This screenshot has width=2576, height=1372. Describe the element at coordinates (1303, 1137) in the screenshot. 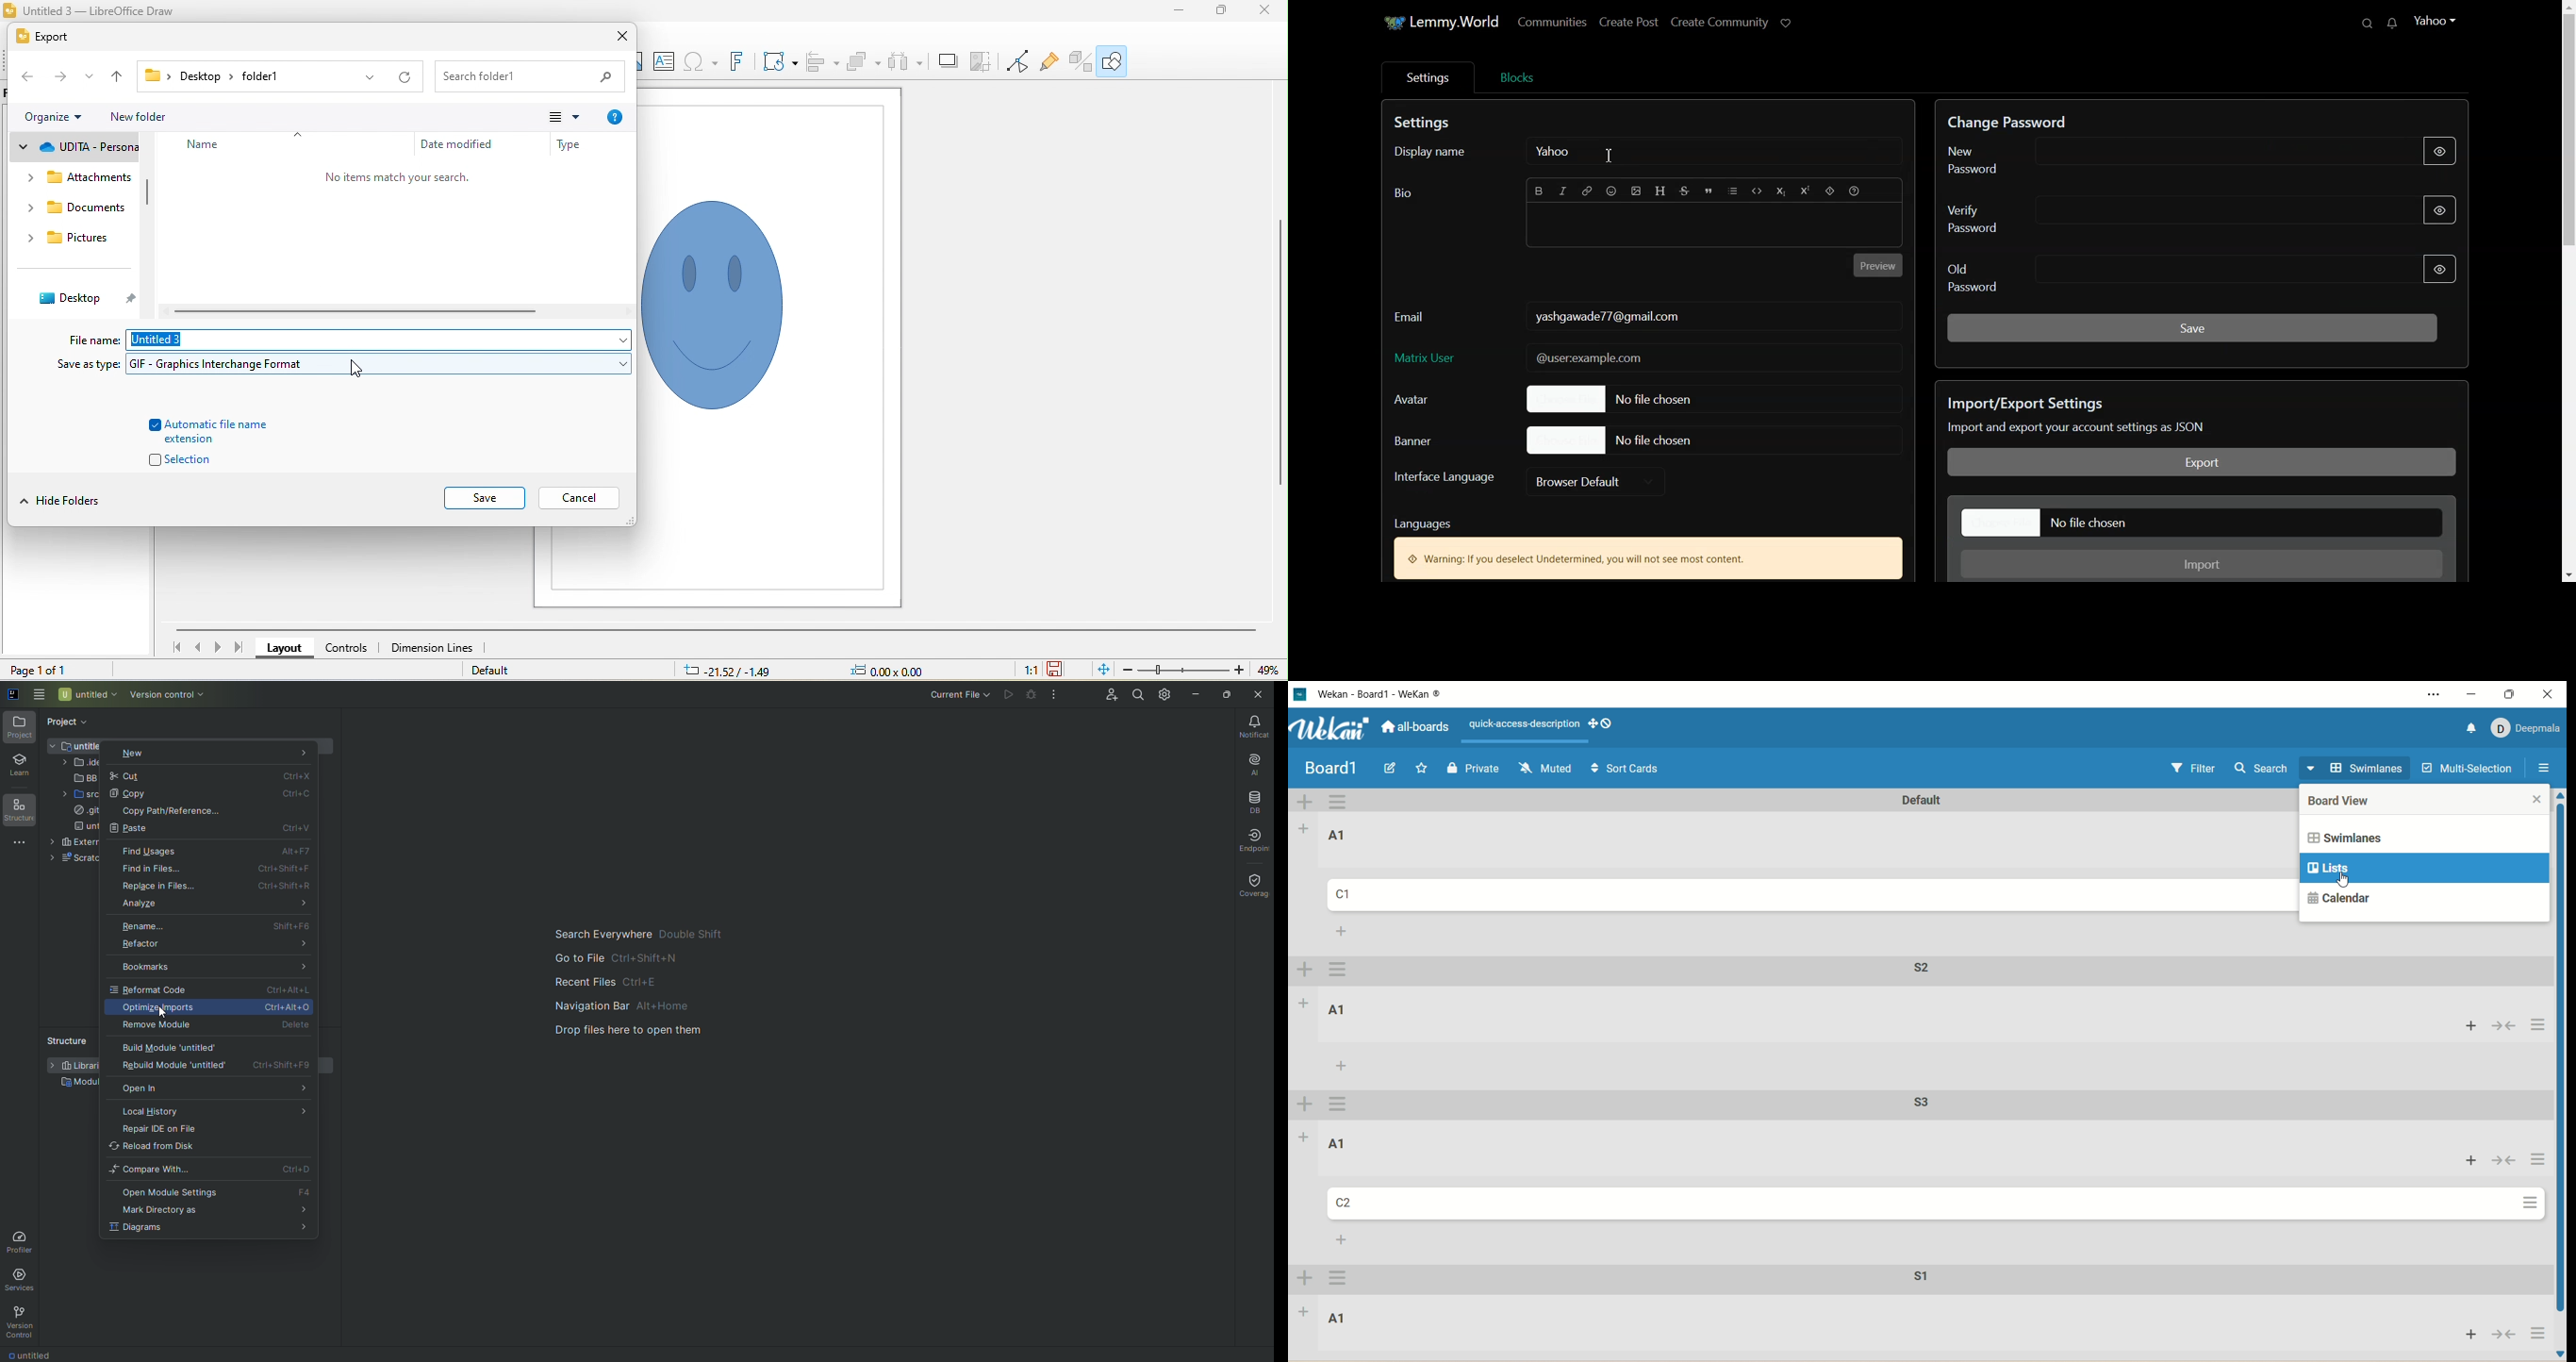

I see `add` at that location.